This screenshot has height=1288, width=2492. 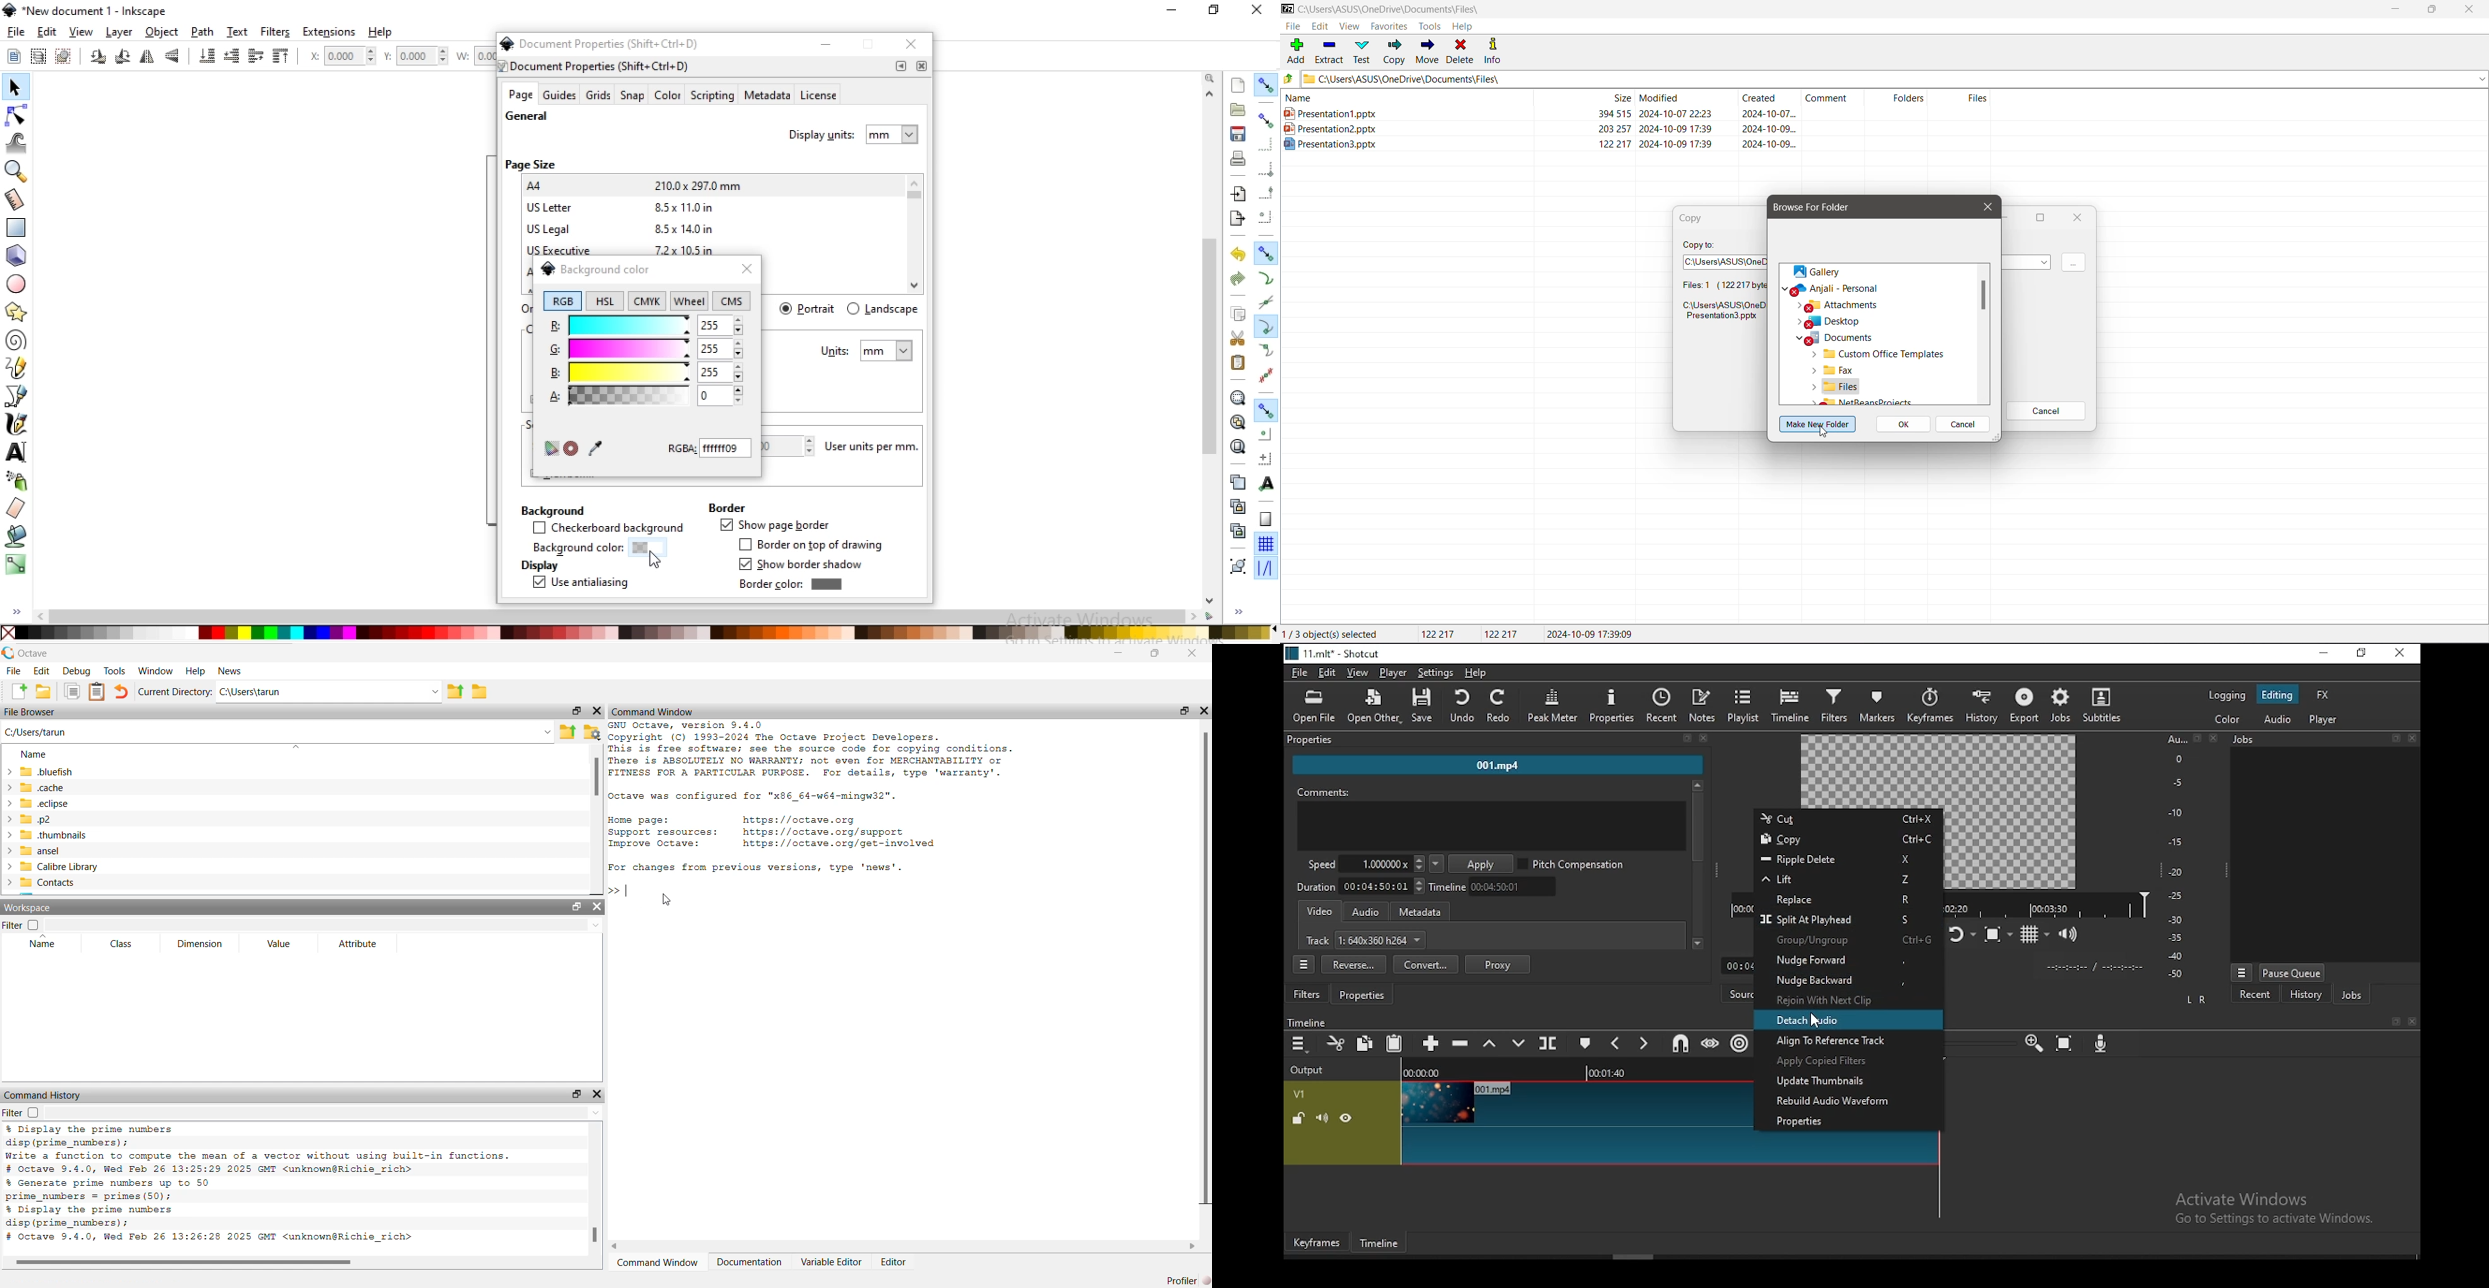 I want to click on speed, so click(x=1363, y=865).